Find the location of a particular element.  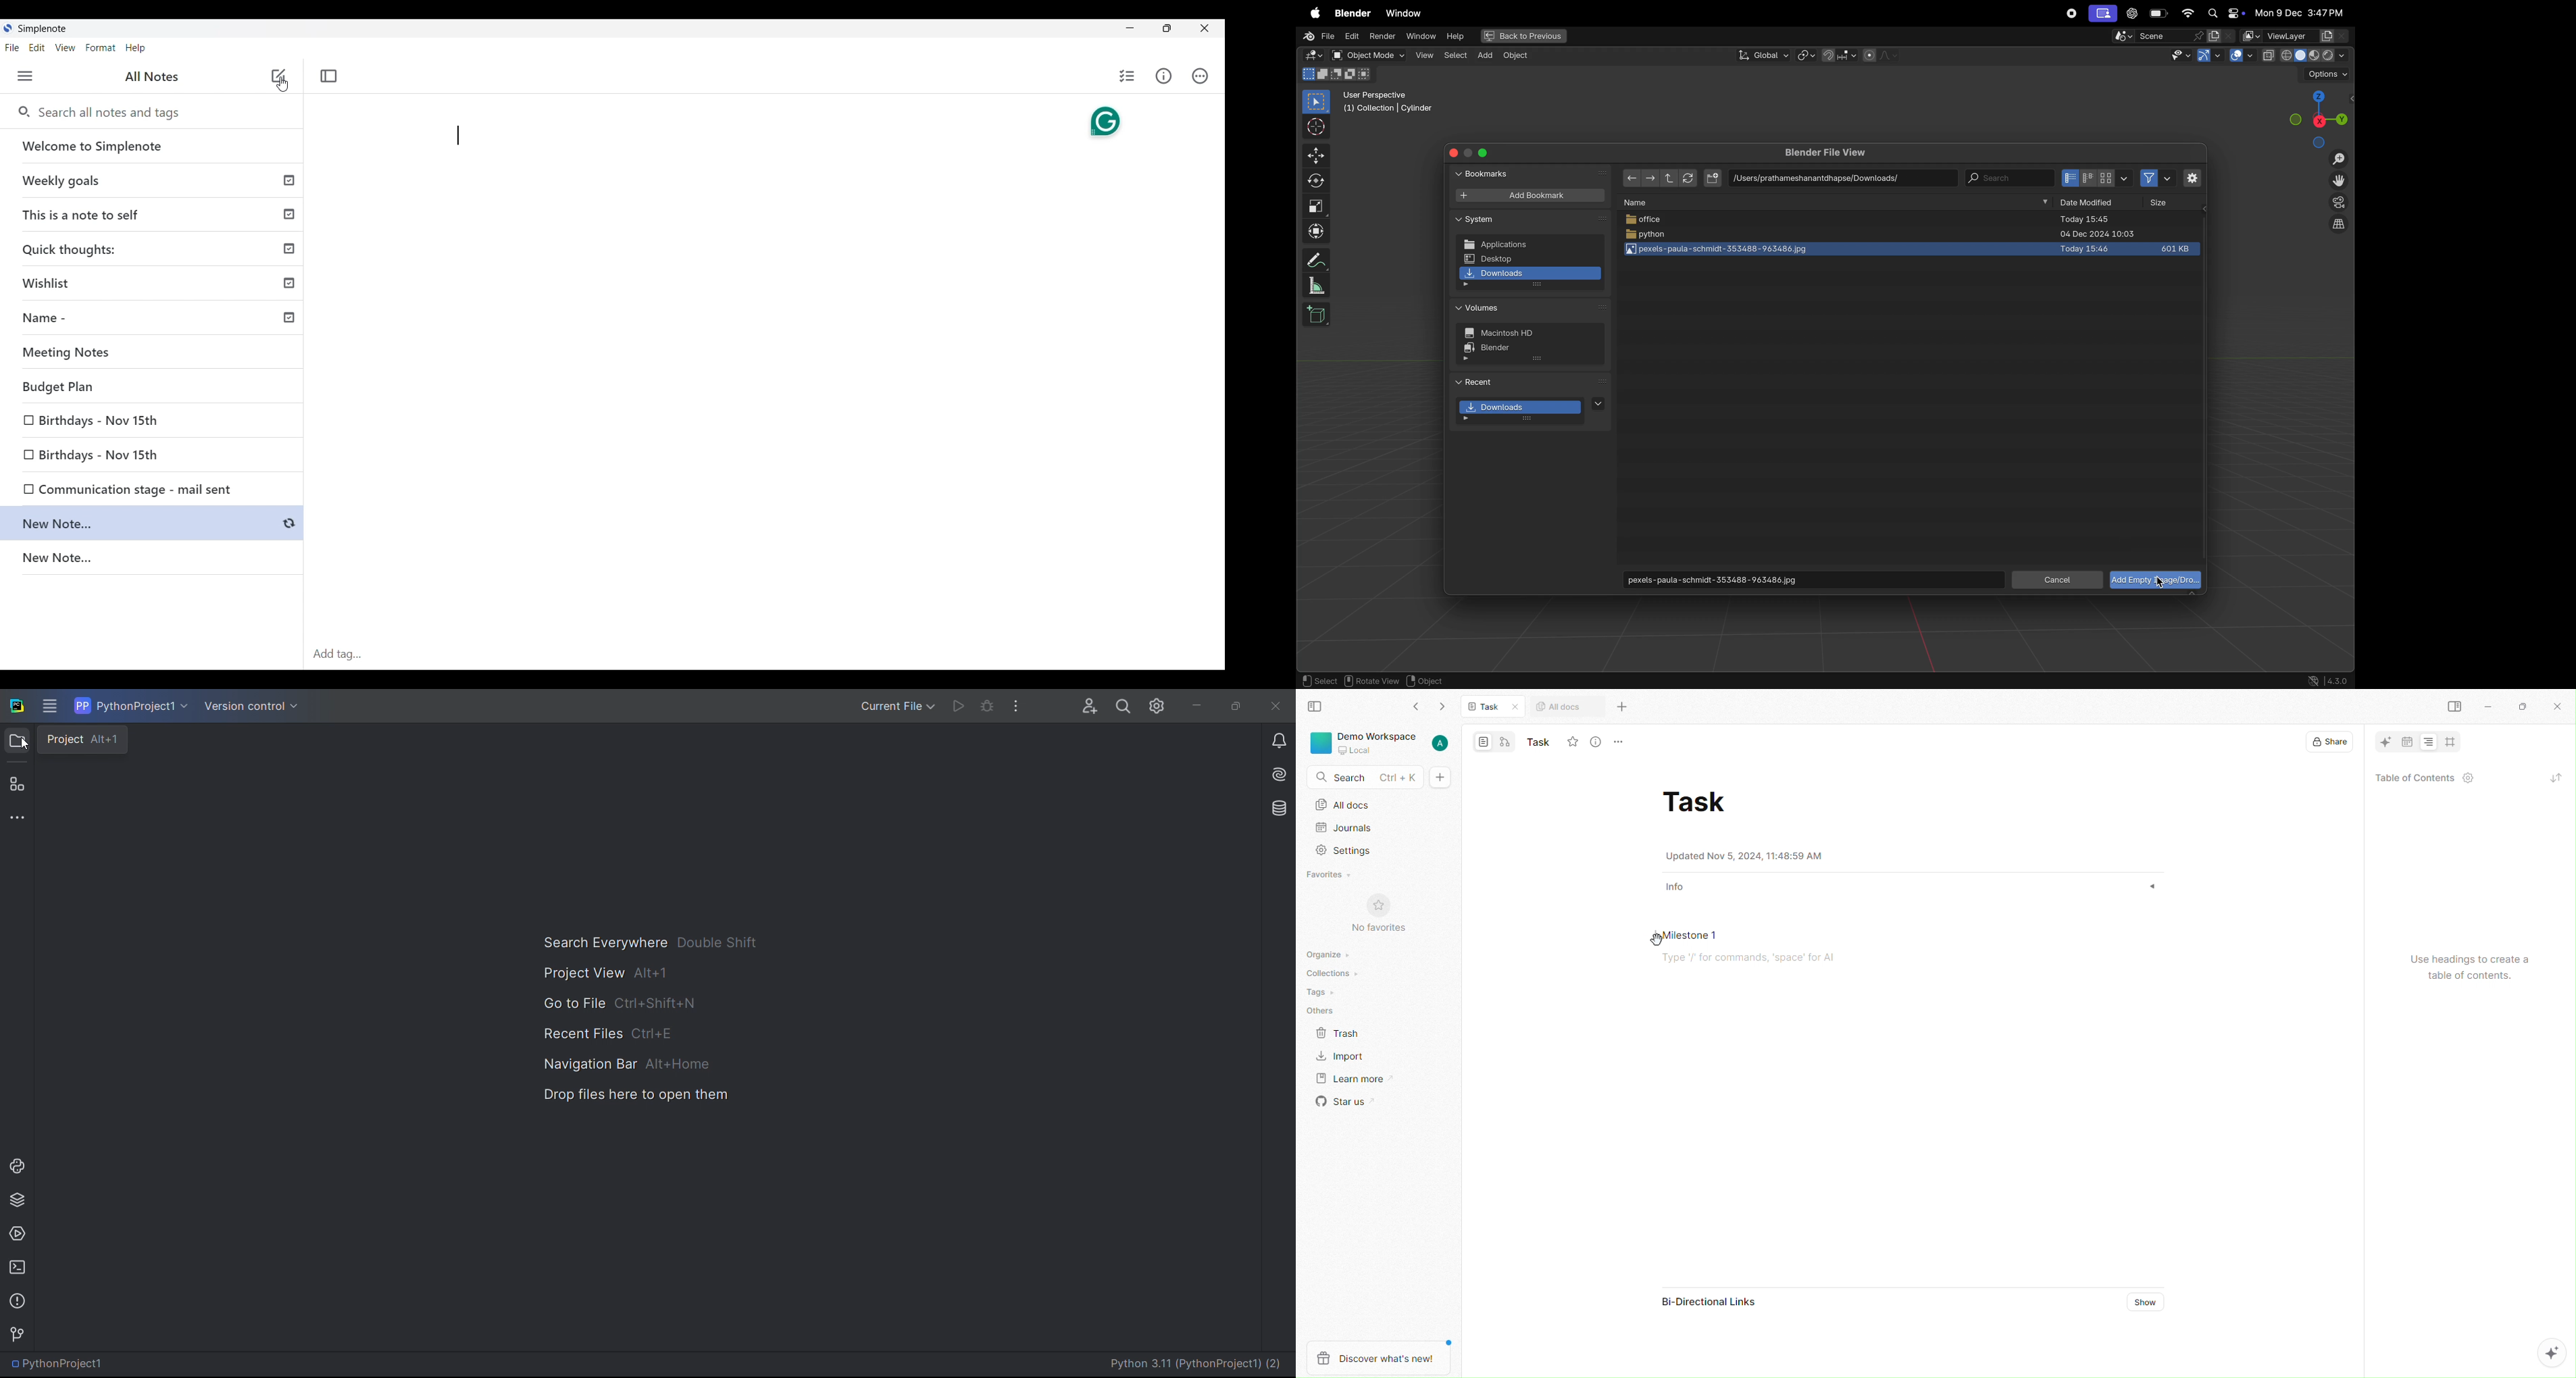

Edit is located at coordinates (37, 47).